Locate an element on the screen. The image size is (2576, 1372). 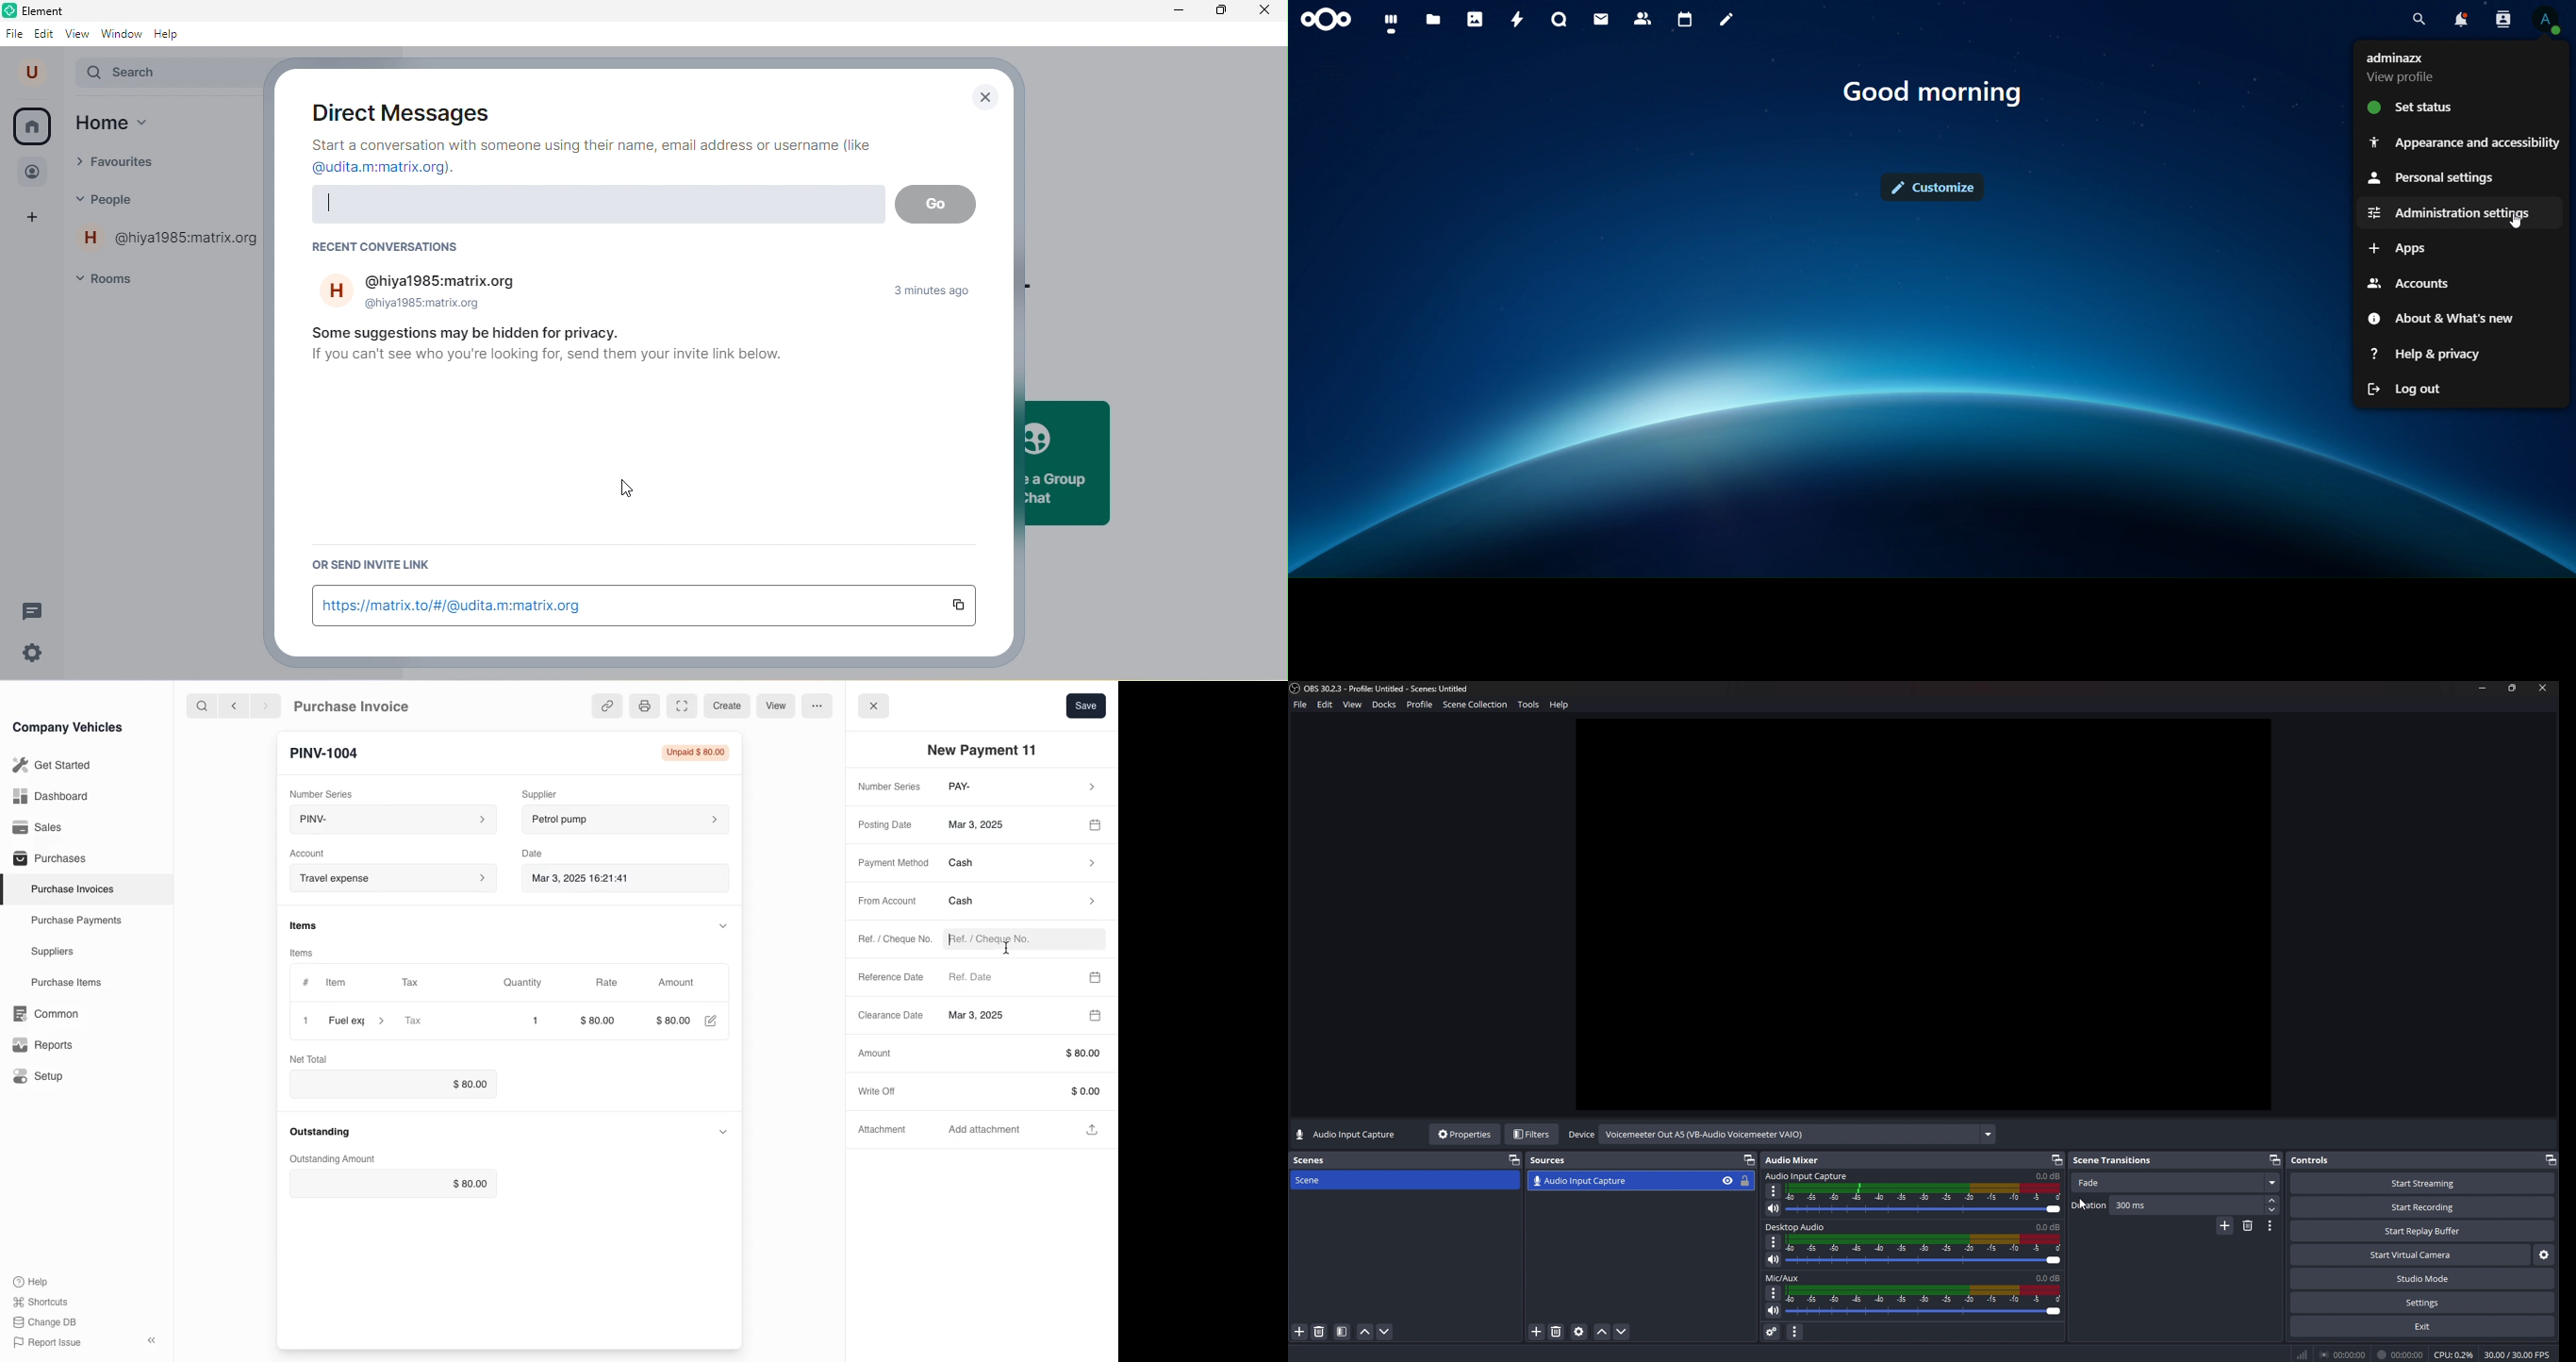
calender is located at coordinates (1098, 823).